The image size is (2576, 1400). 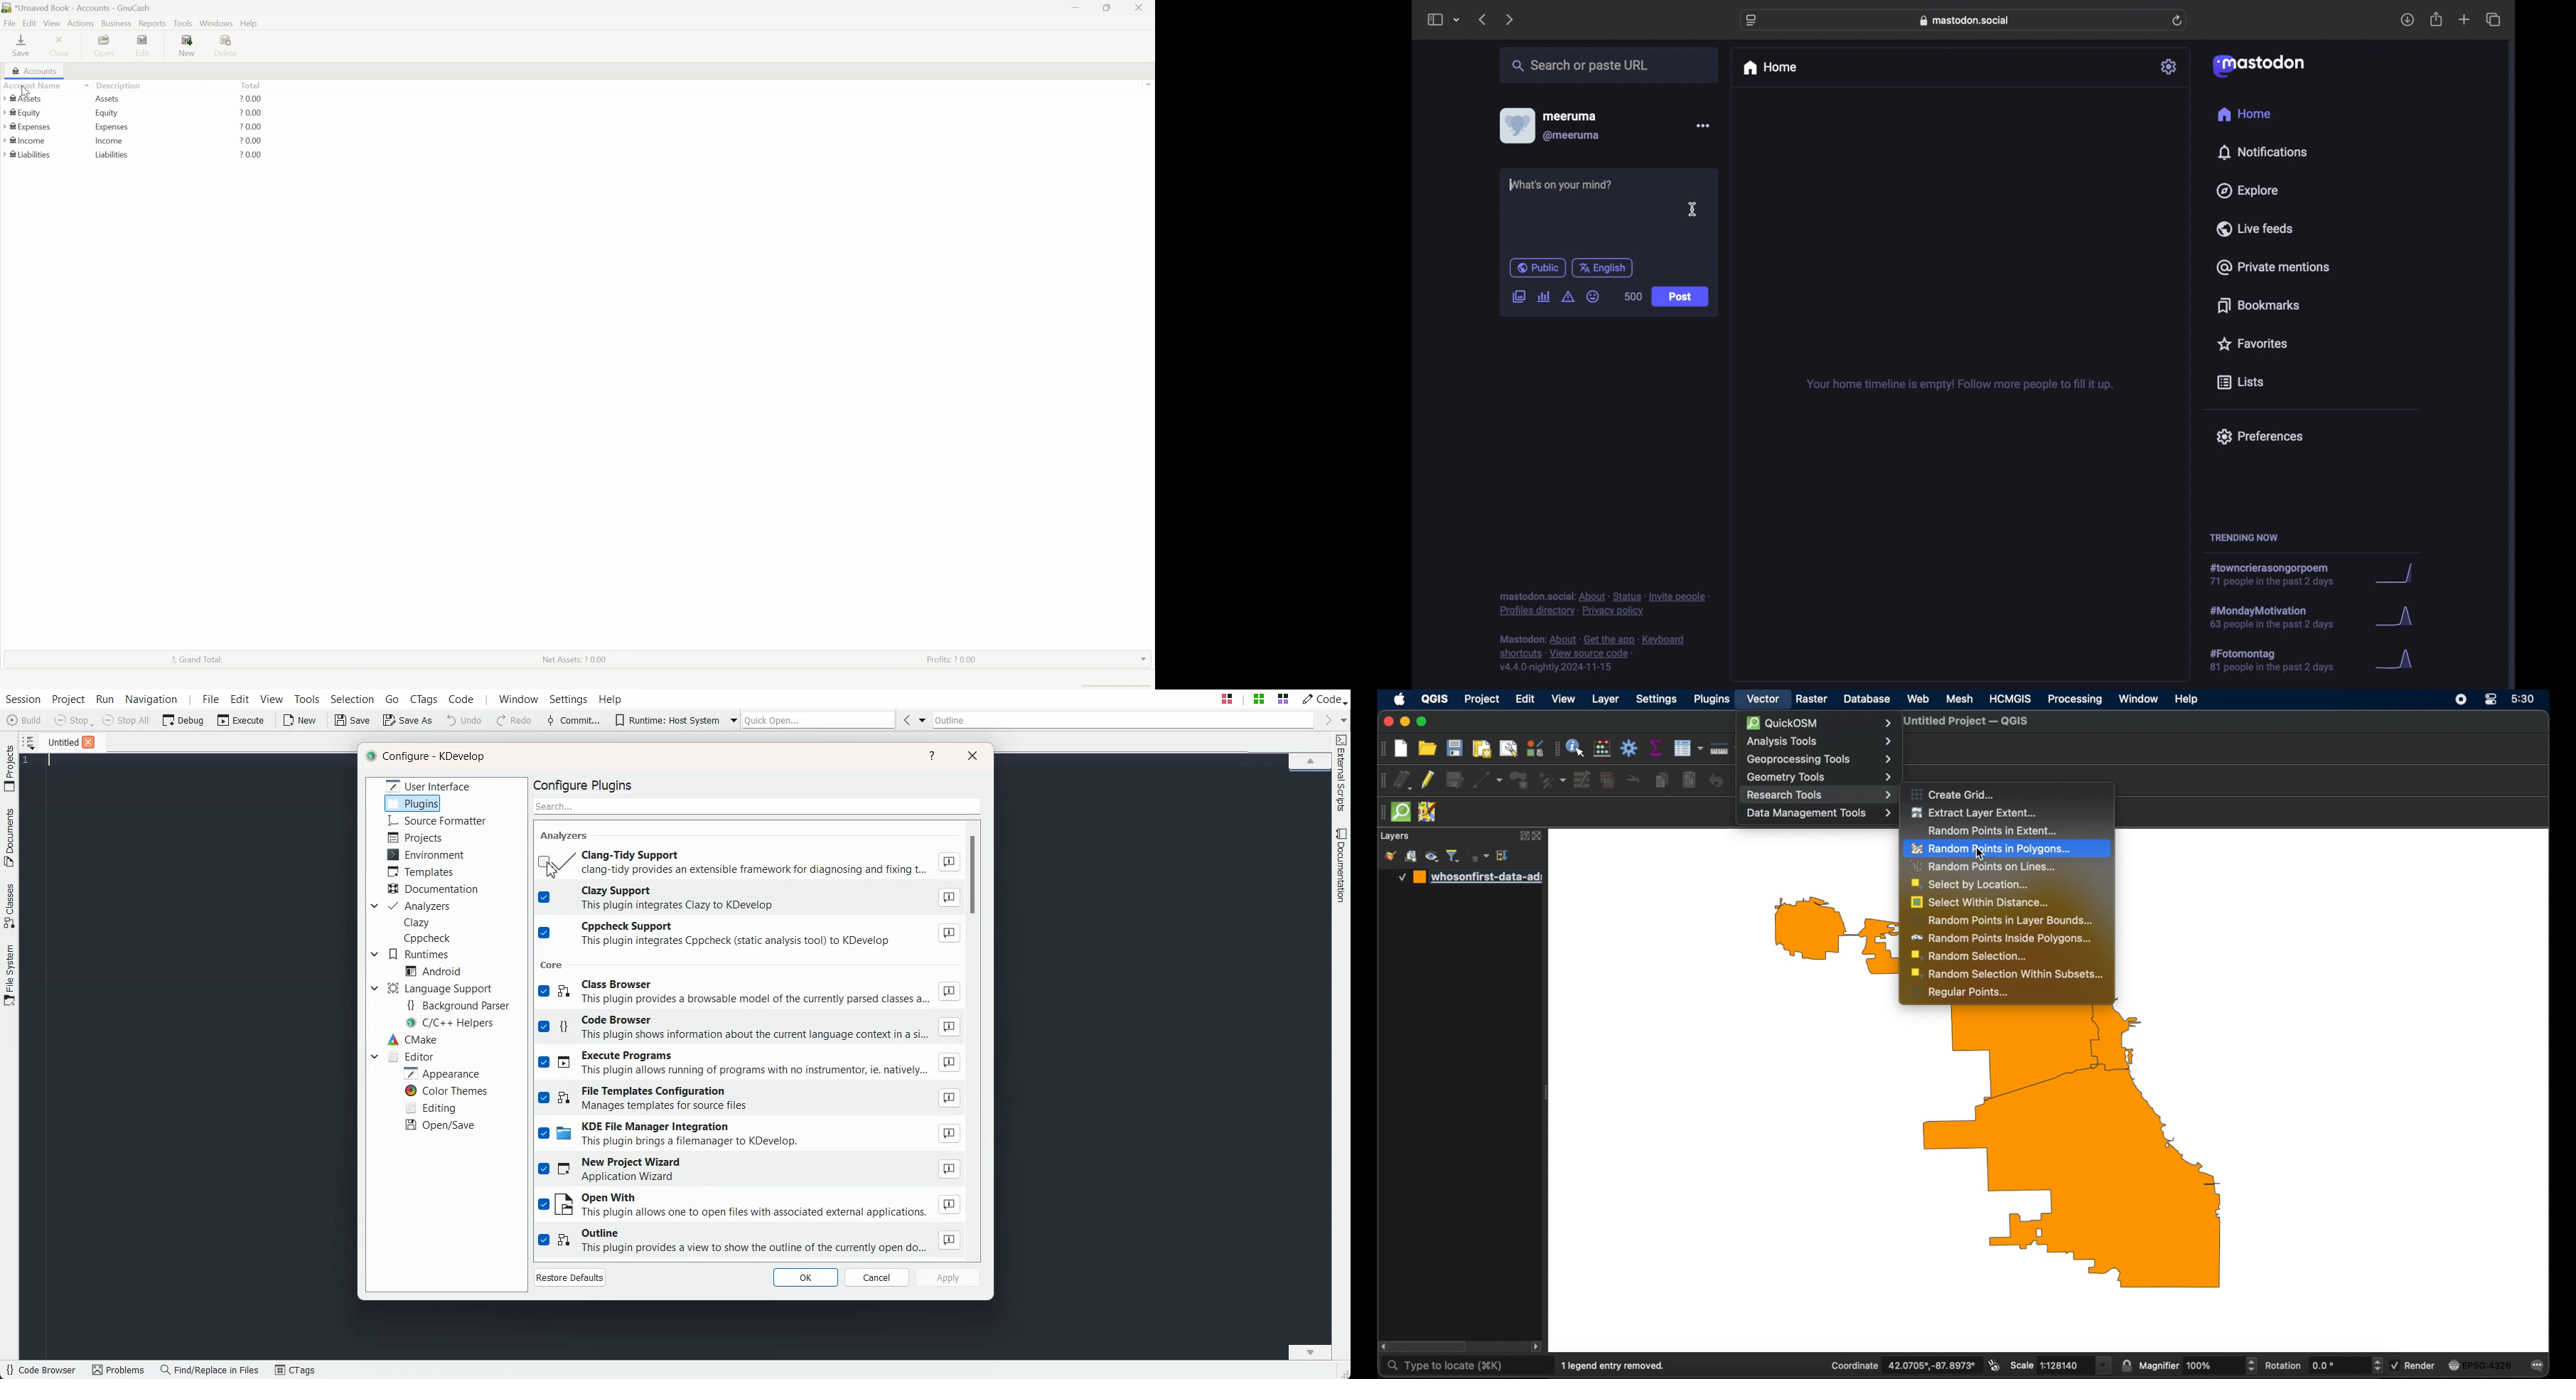 What do you see at coordinates (1564, 699) in the screenshot?
I see `view` at bounding box center [1564, 699].